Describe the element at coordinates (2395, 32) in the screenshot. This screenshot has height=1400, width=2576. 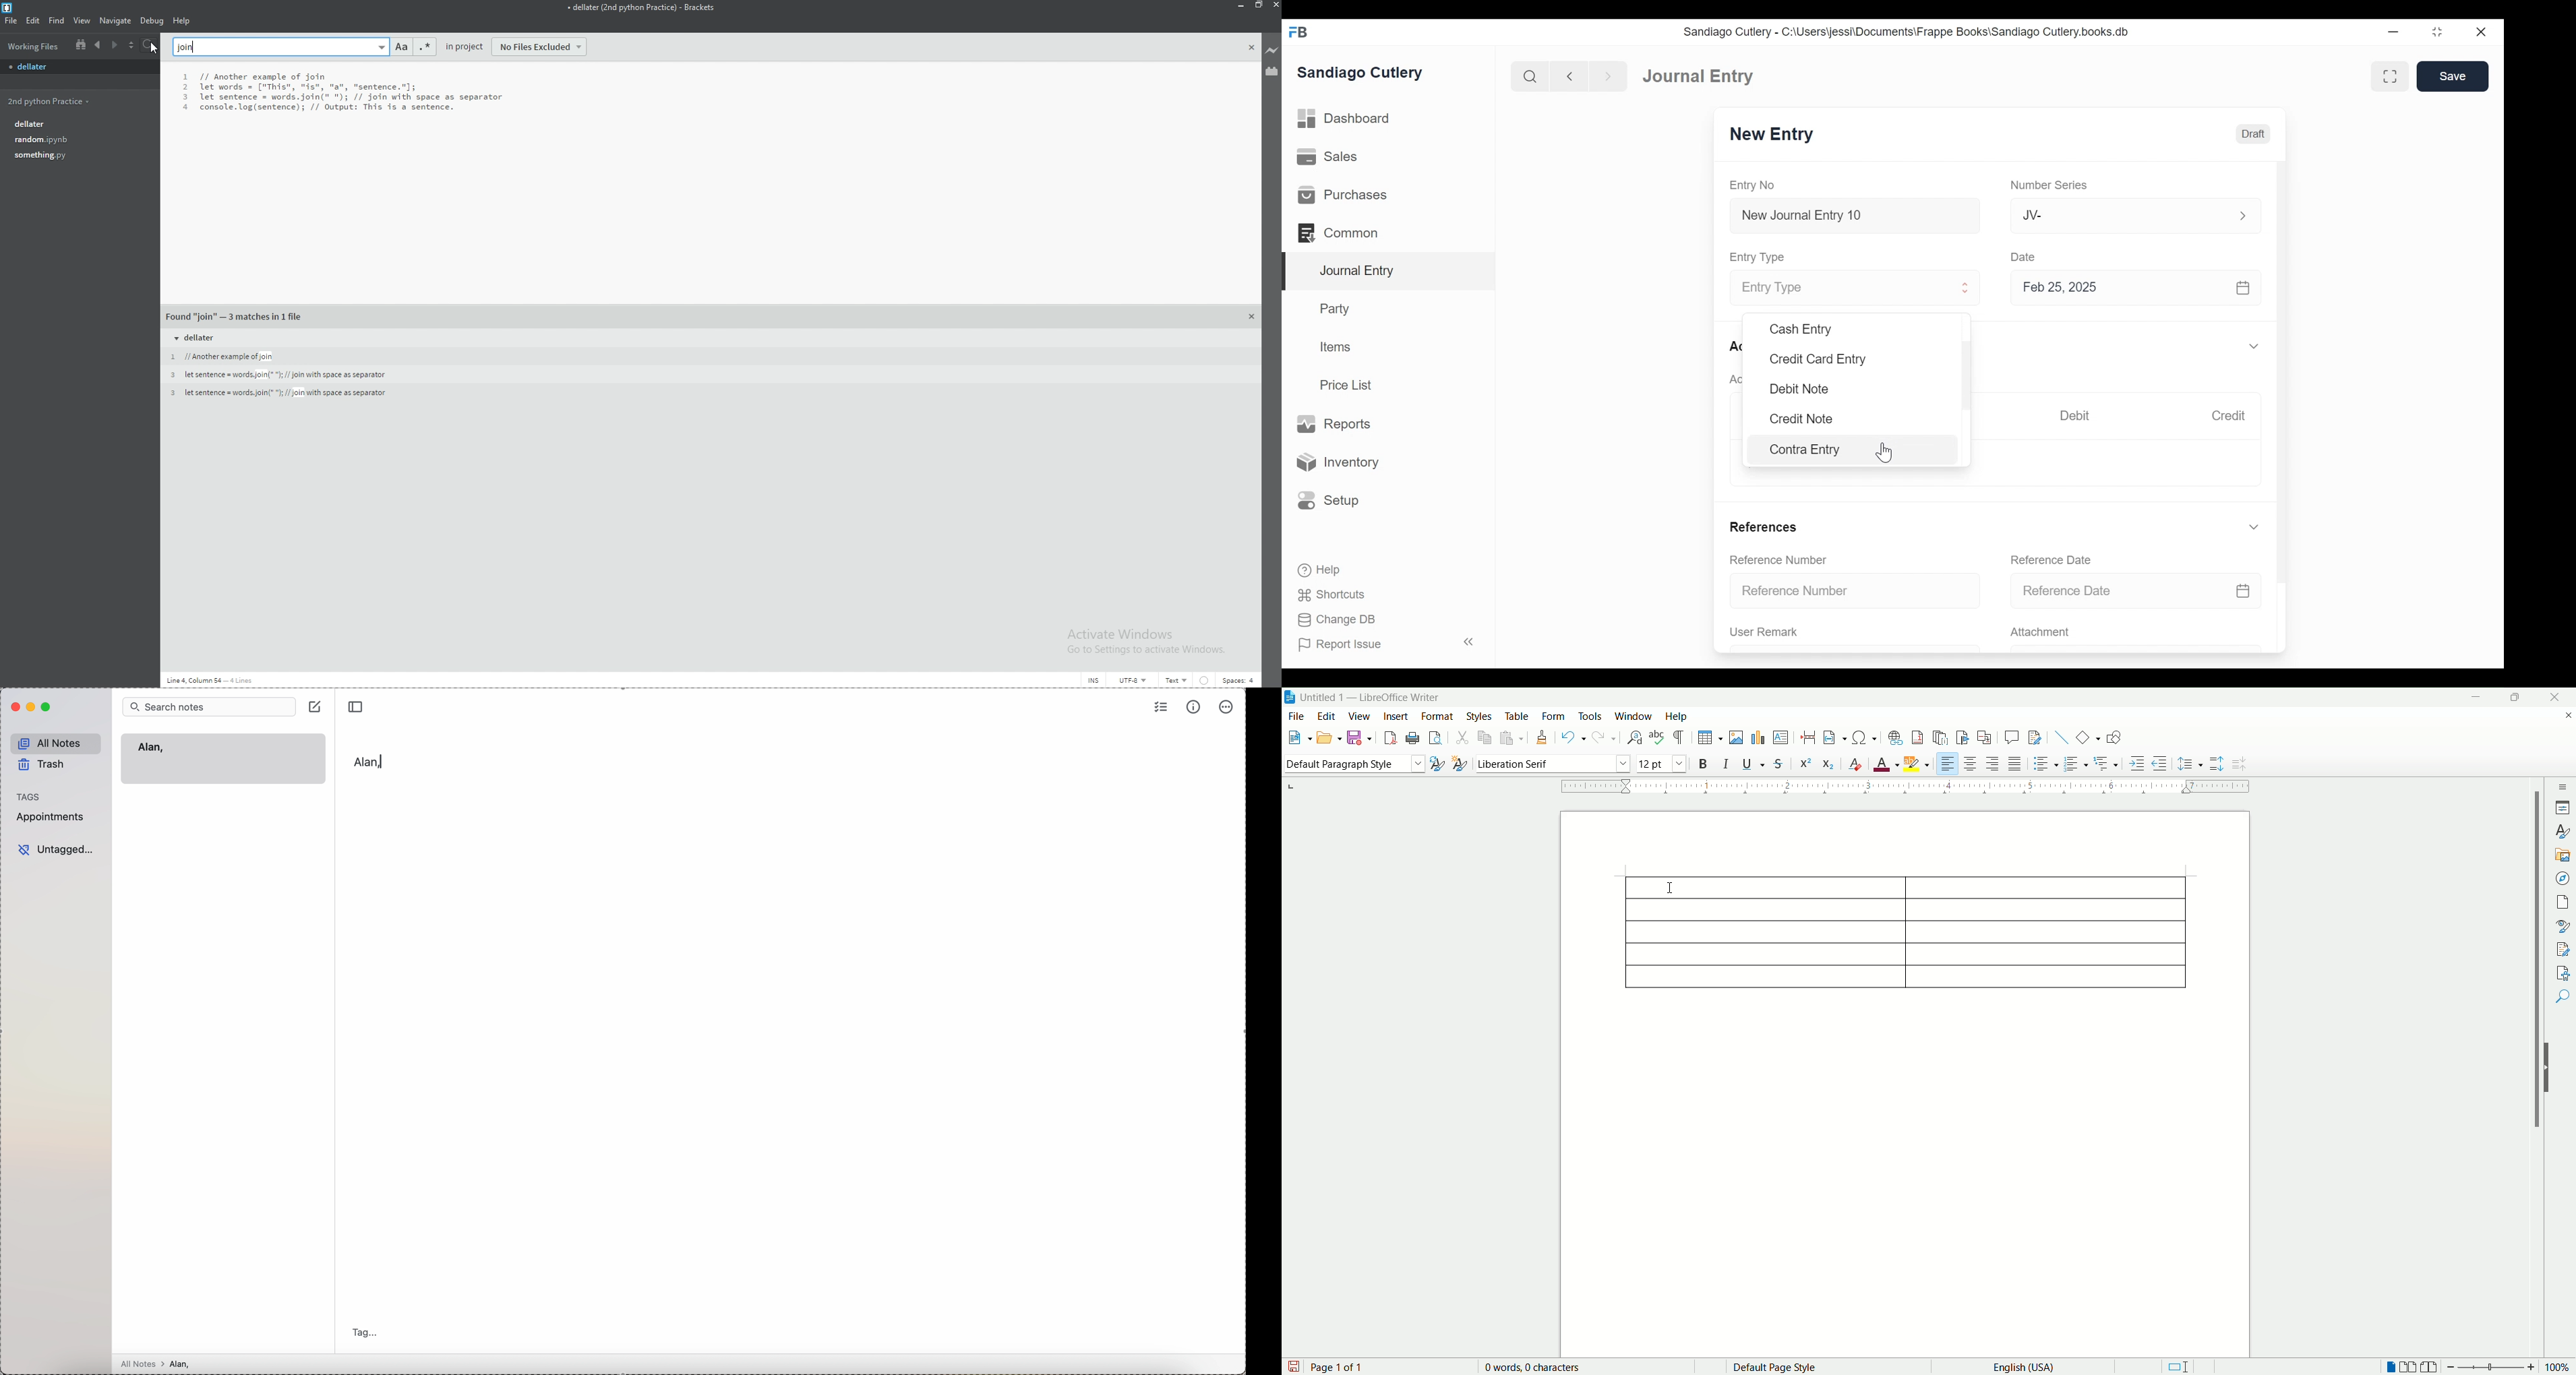
I see `Minimize` at that location.